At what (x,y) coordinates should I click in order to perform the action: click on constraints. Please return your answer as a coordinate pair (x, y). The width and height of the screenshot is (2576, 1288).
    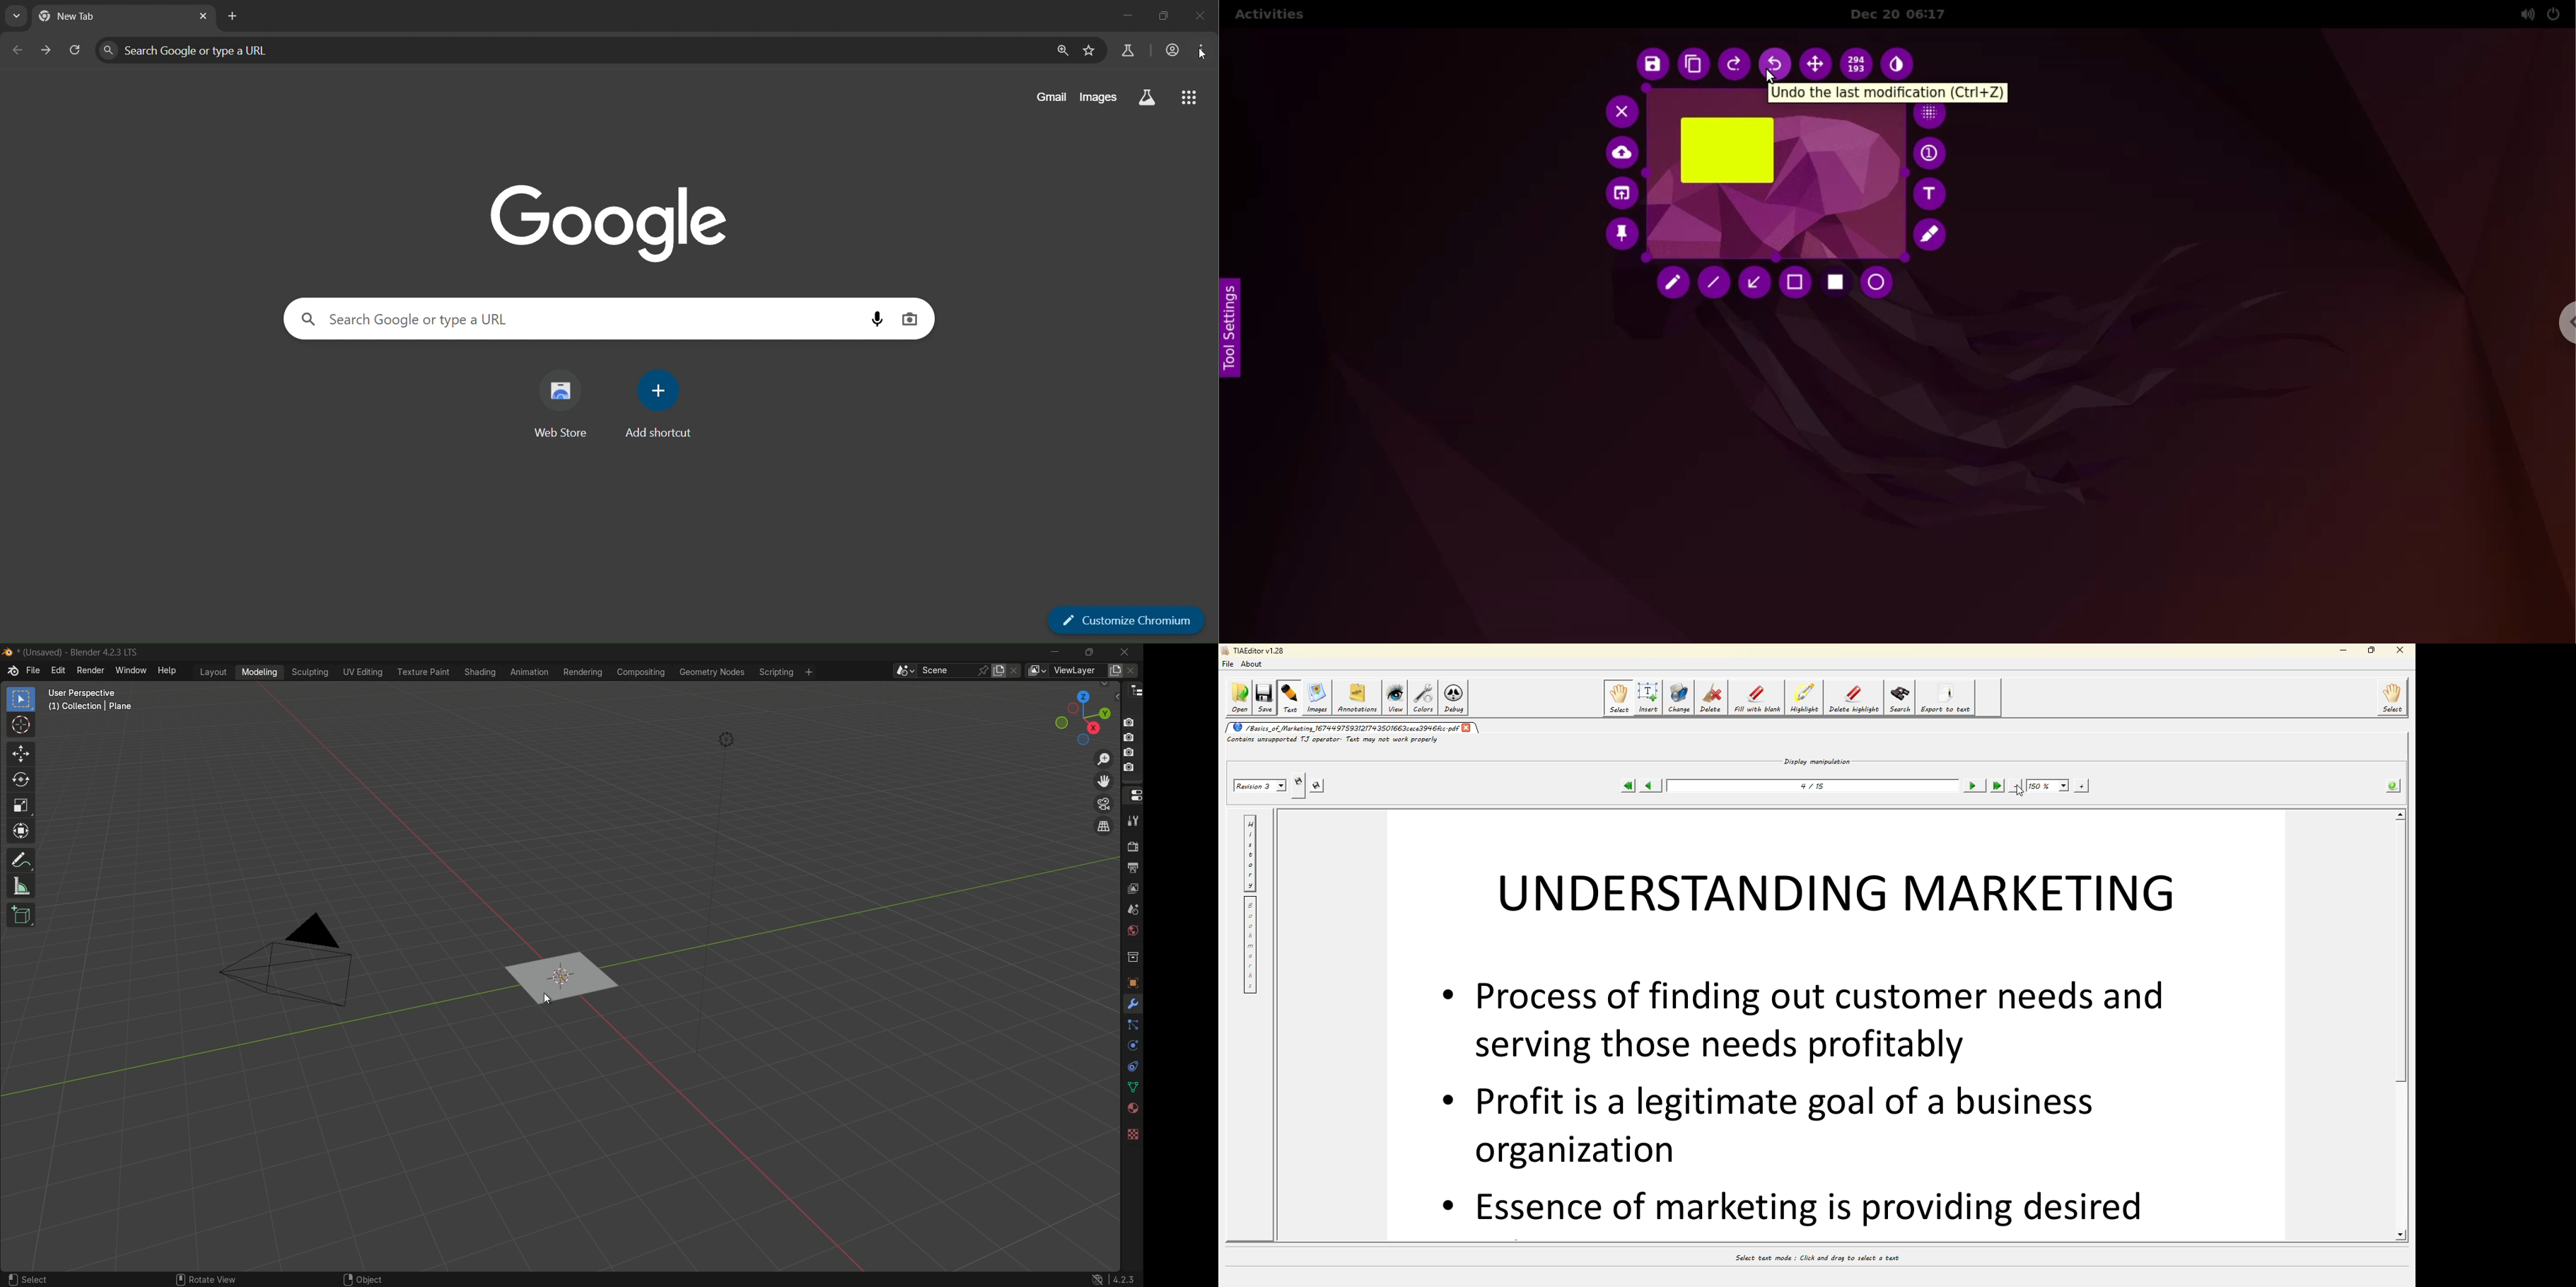
    Looking at the image, I should click on (1133, 1066).